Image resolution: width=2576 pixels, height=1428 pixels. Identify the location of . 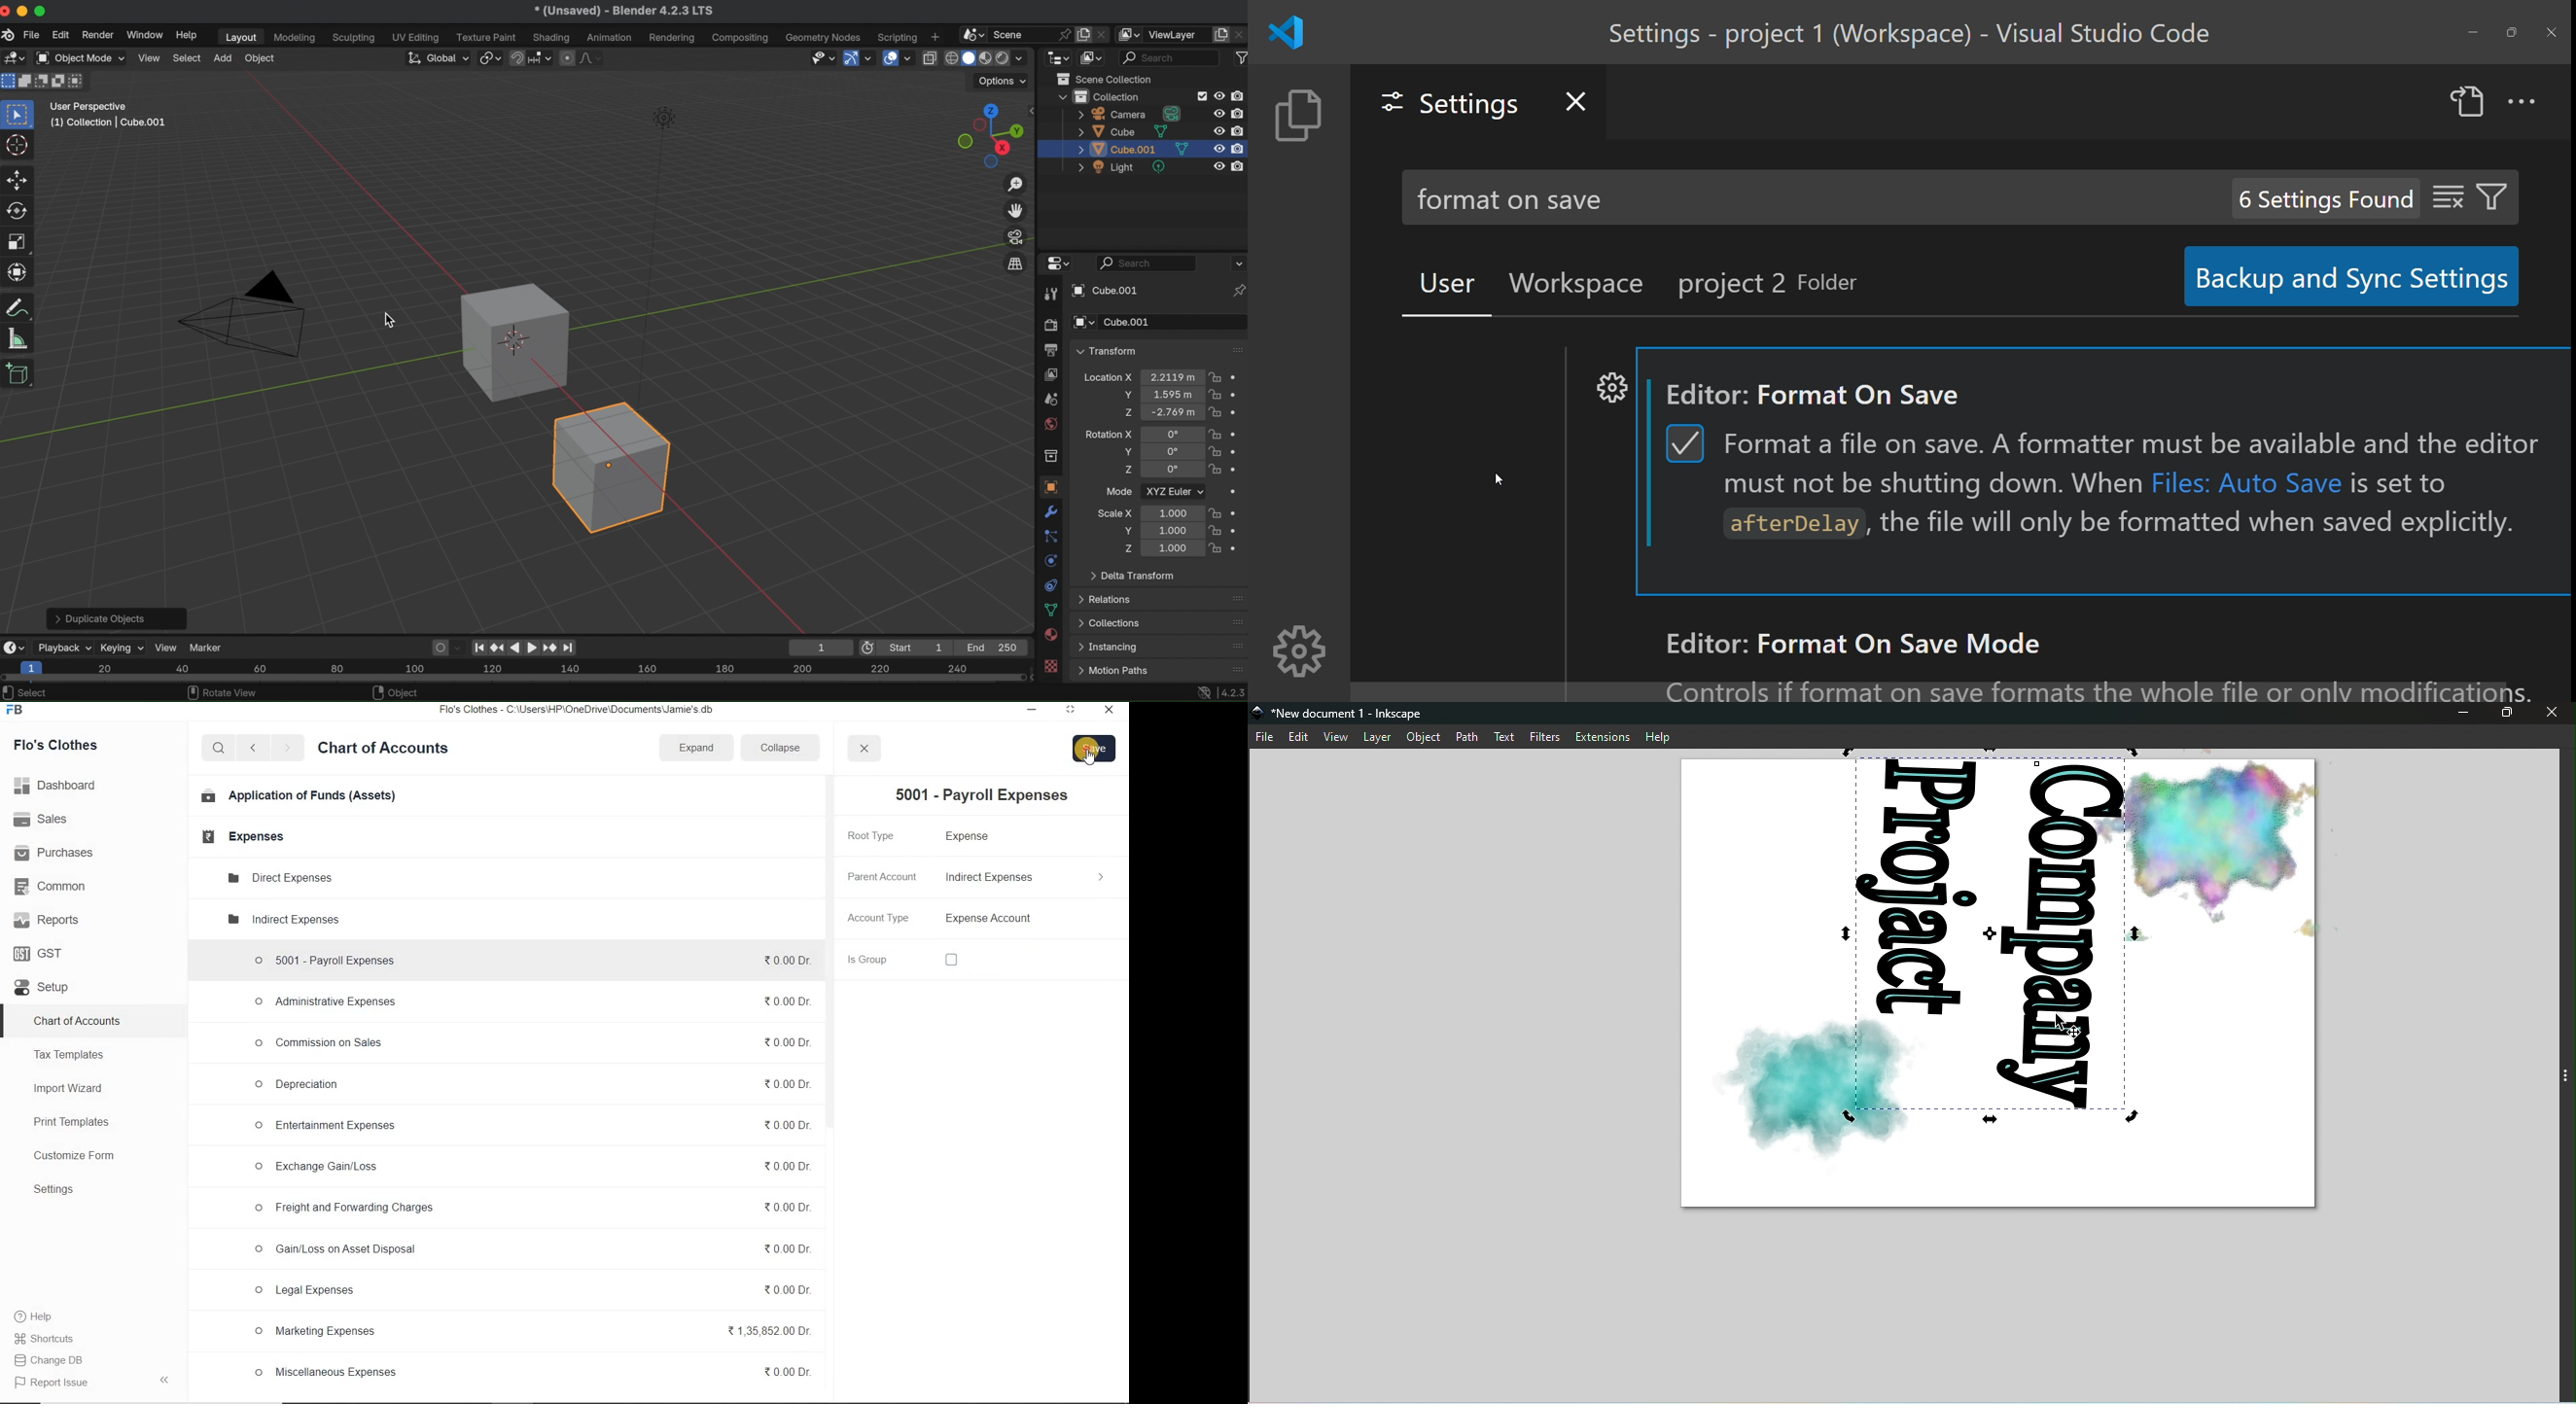
(1119, 673).